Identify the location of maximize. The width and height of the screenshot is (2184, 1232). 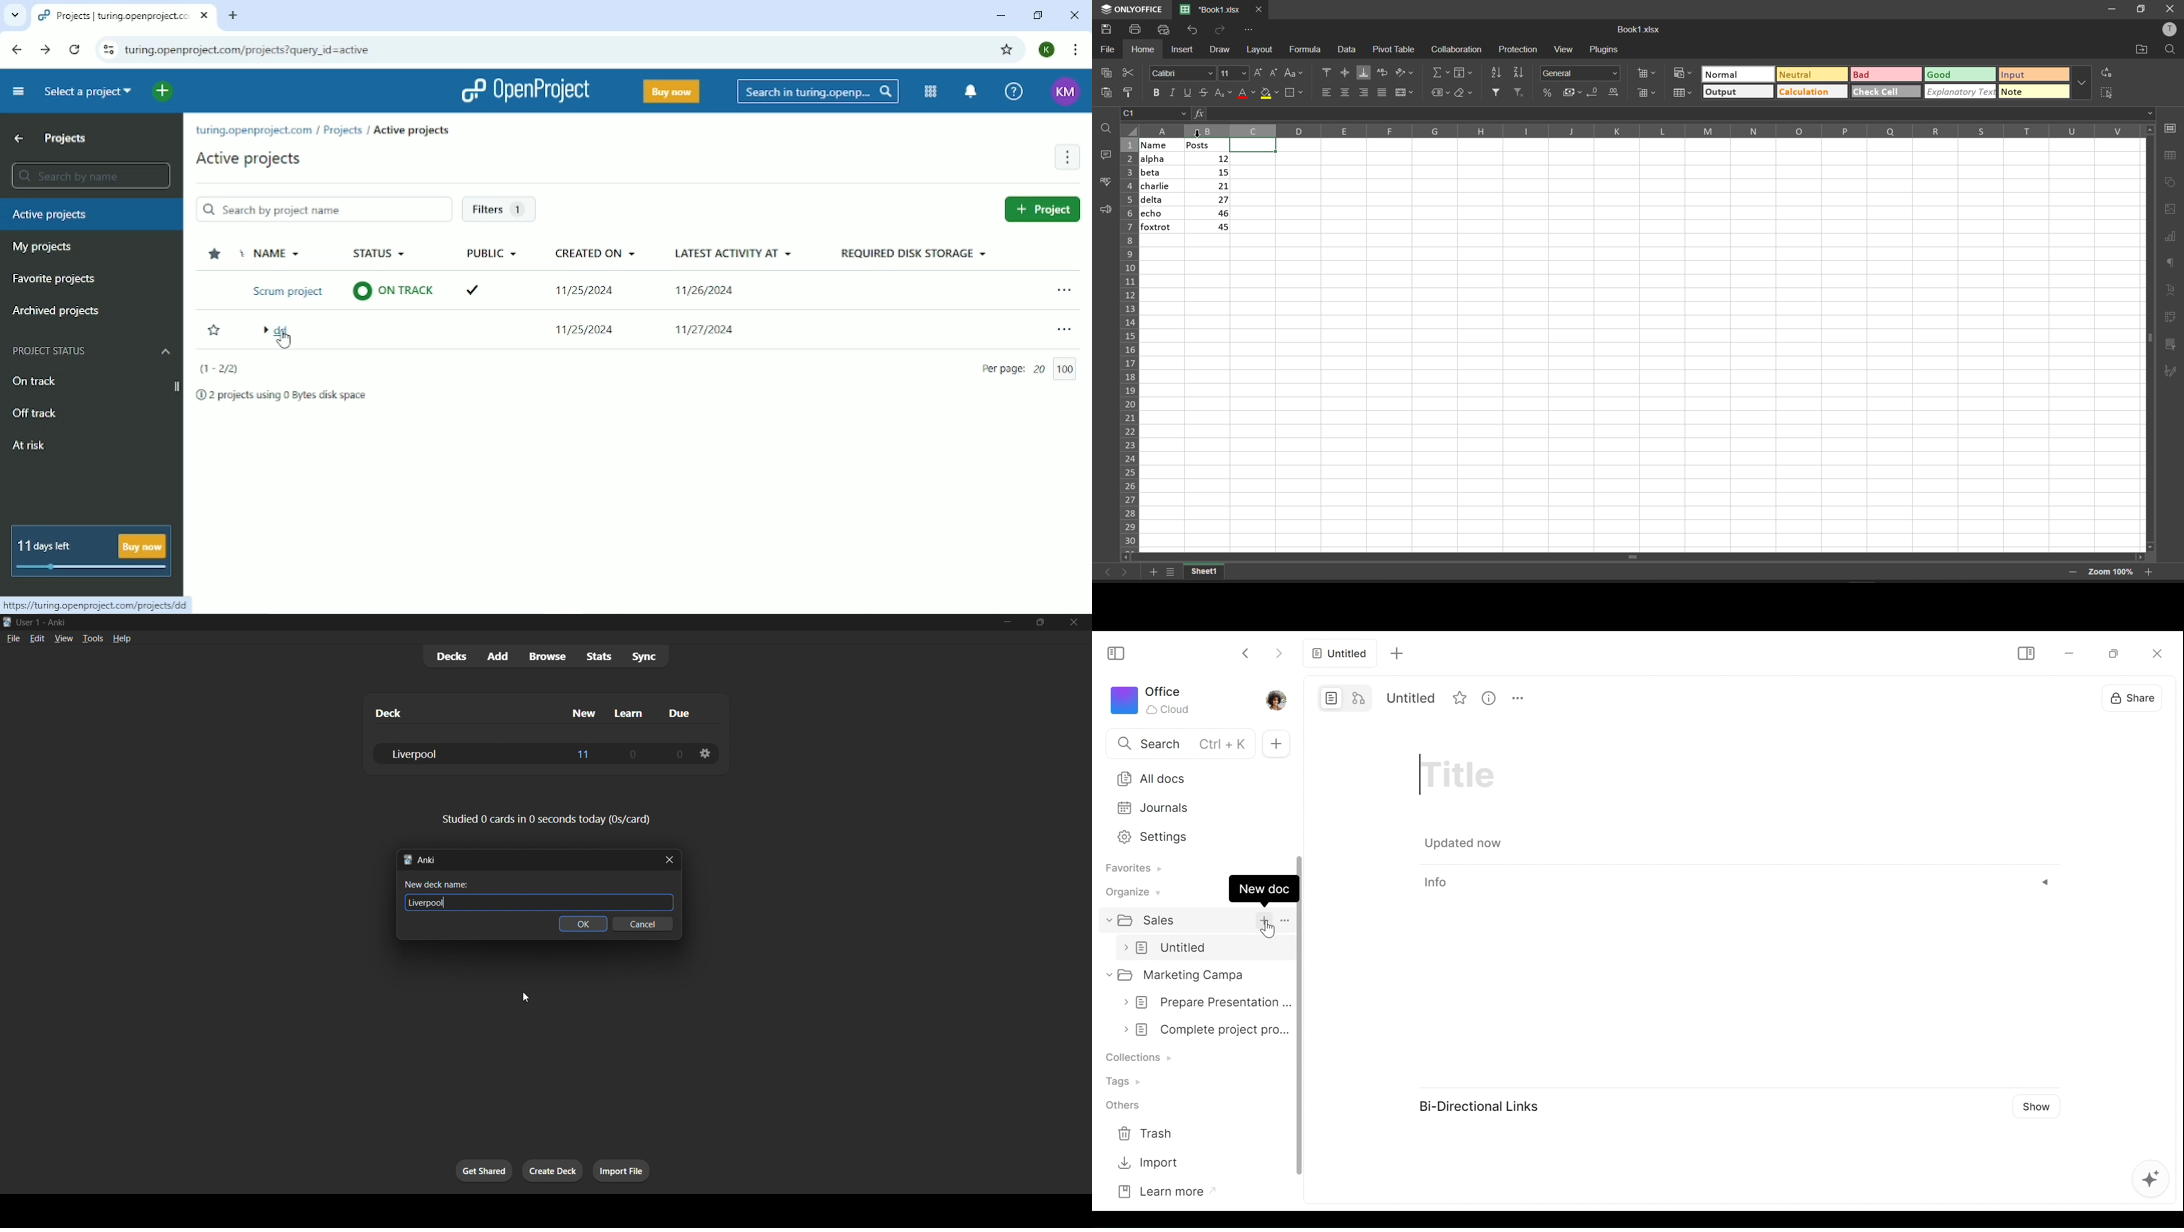
(2142, 9).